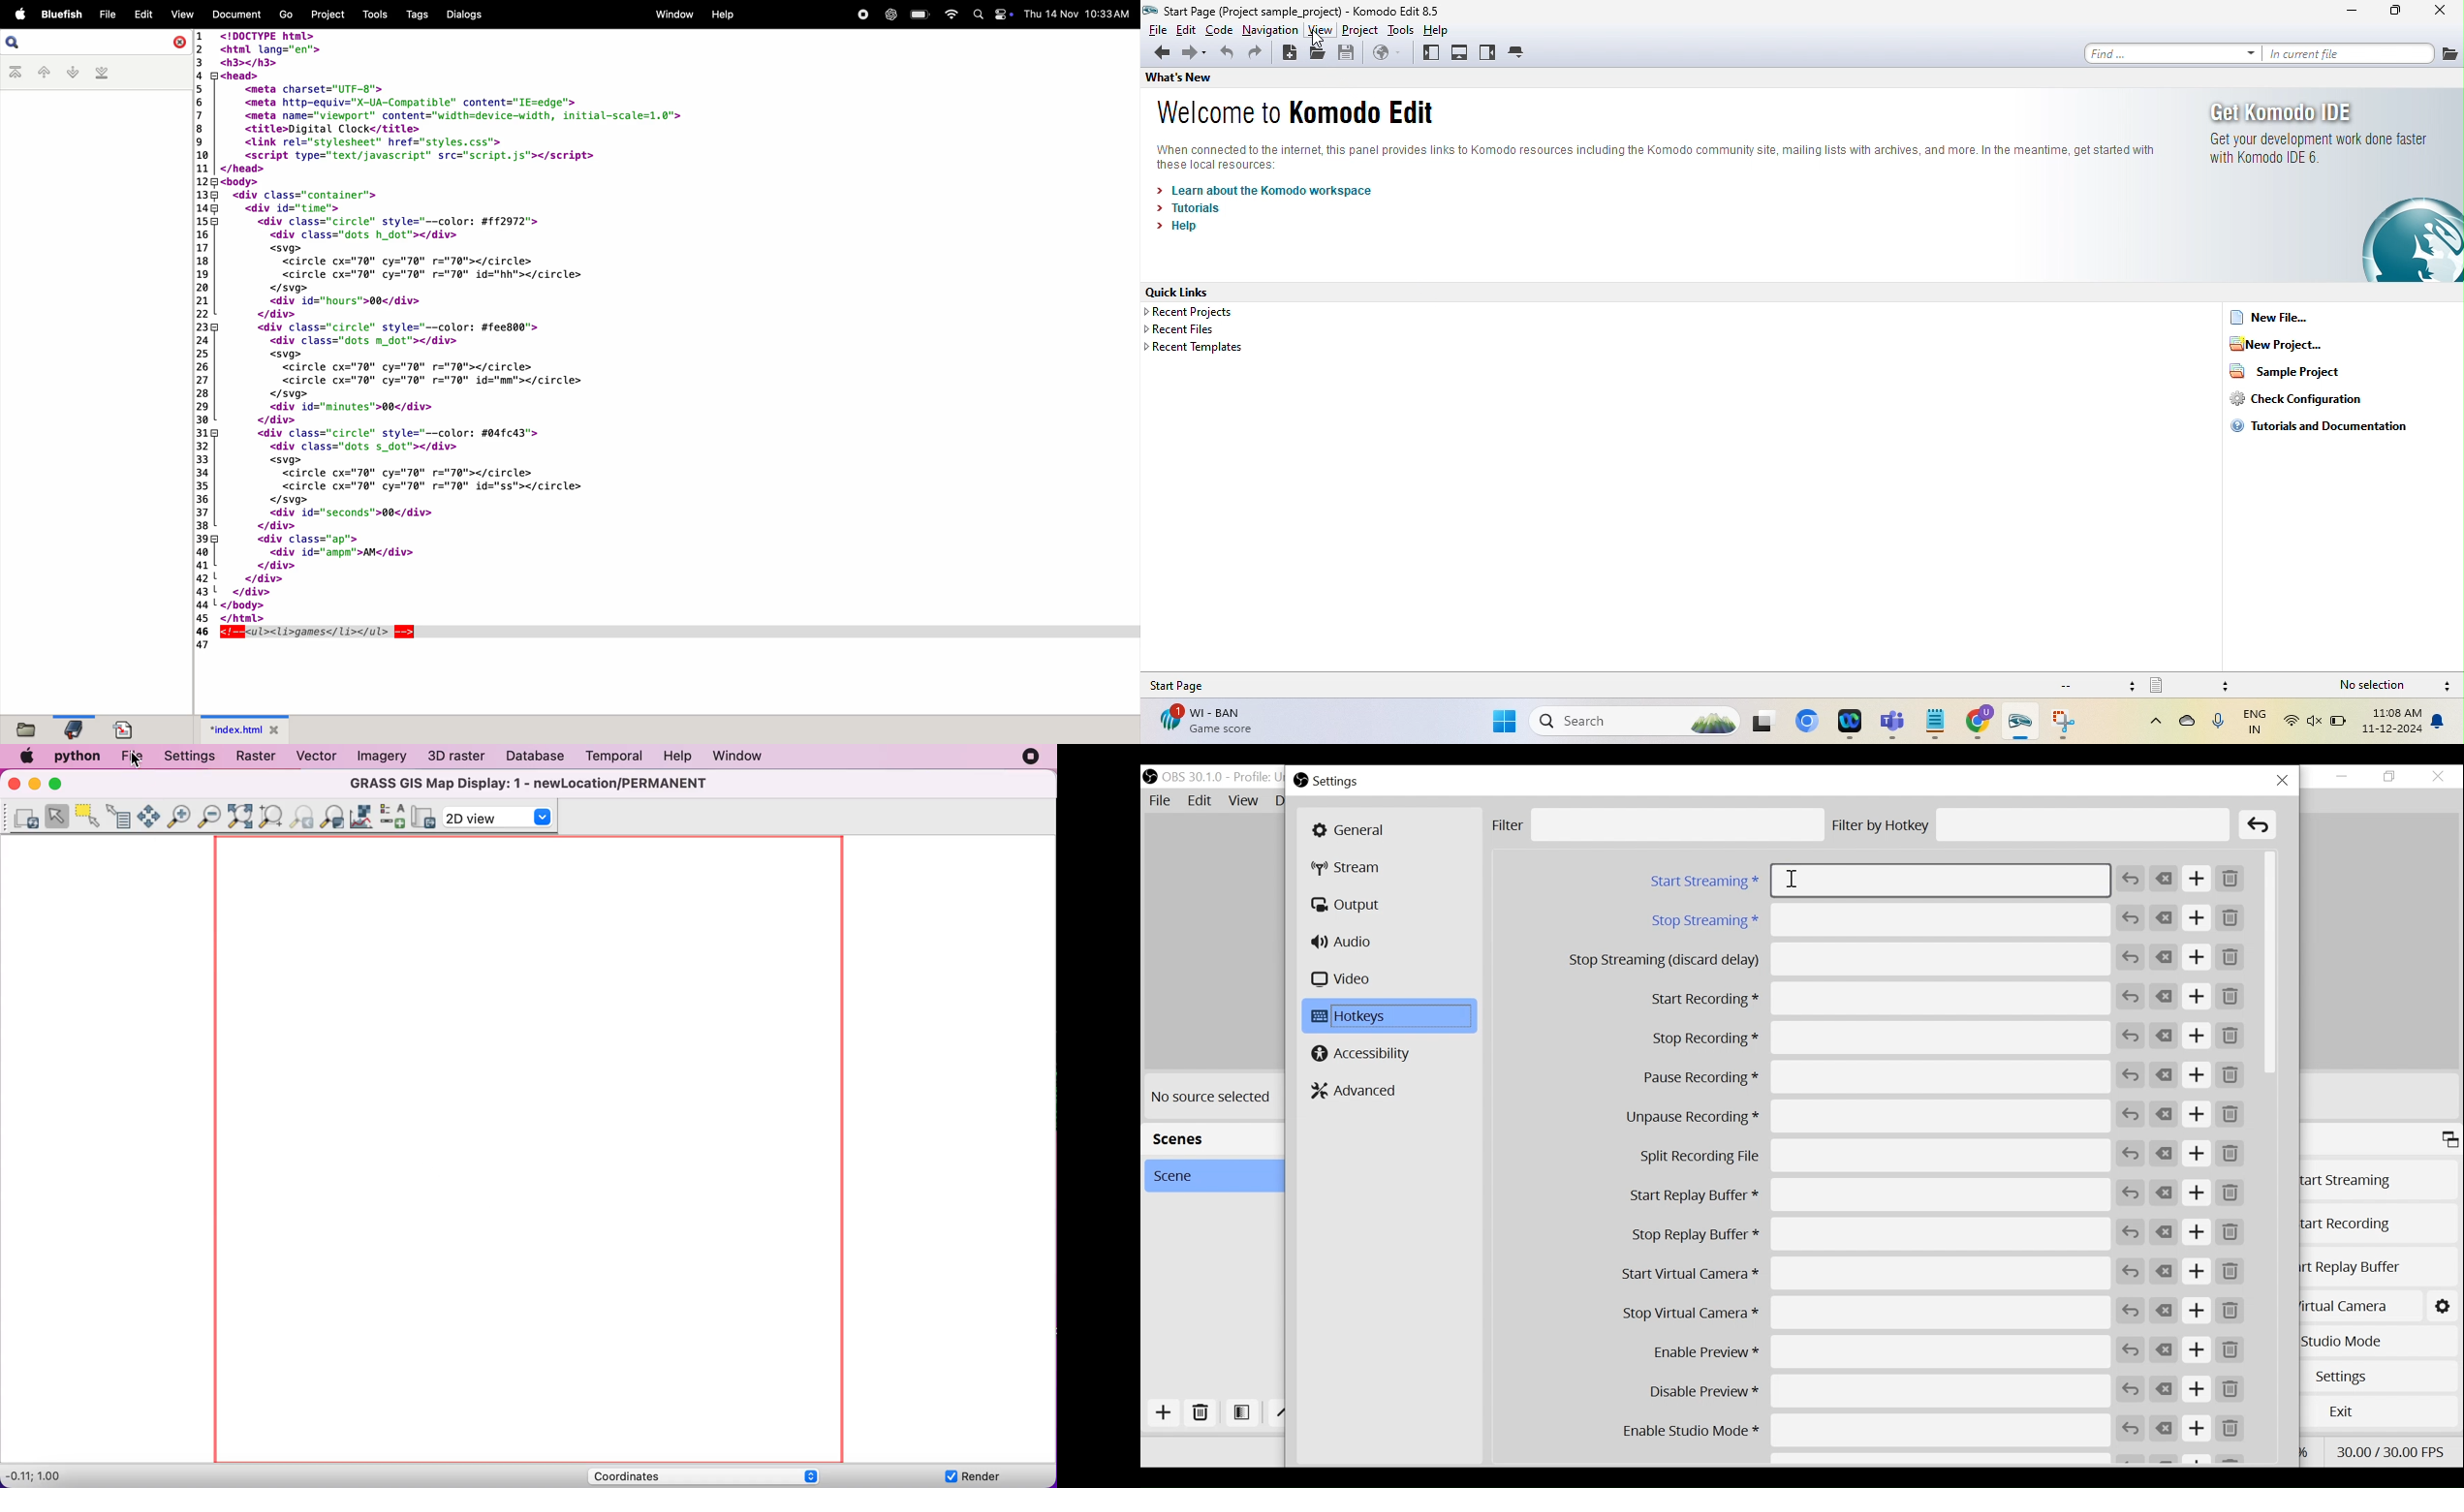  I want to click on Clear, so click(2166, 1390).